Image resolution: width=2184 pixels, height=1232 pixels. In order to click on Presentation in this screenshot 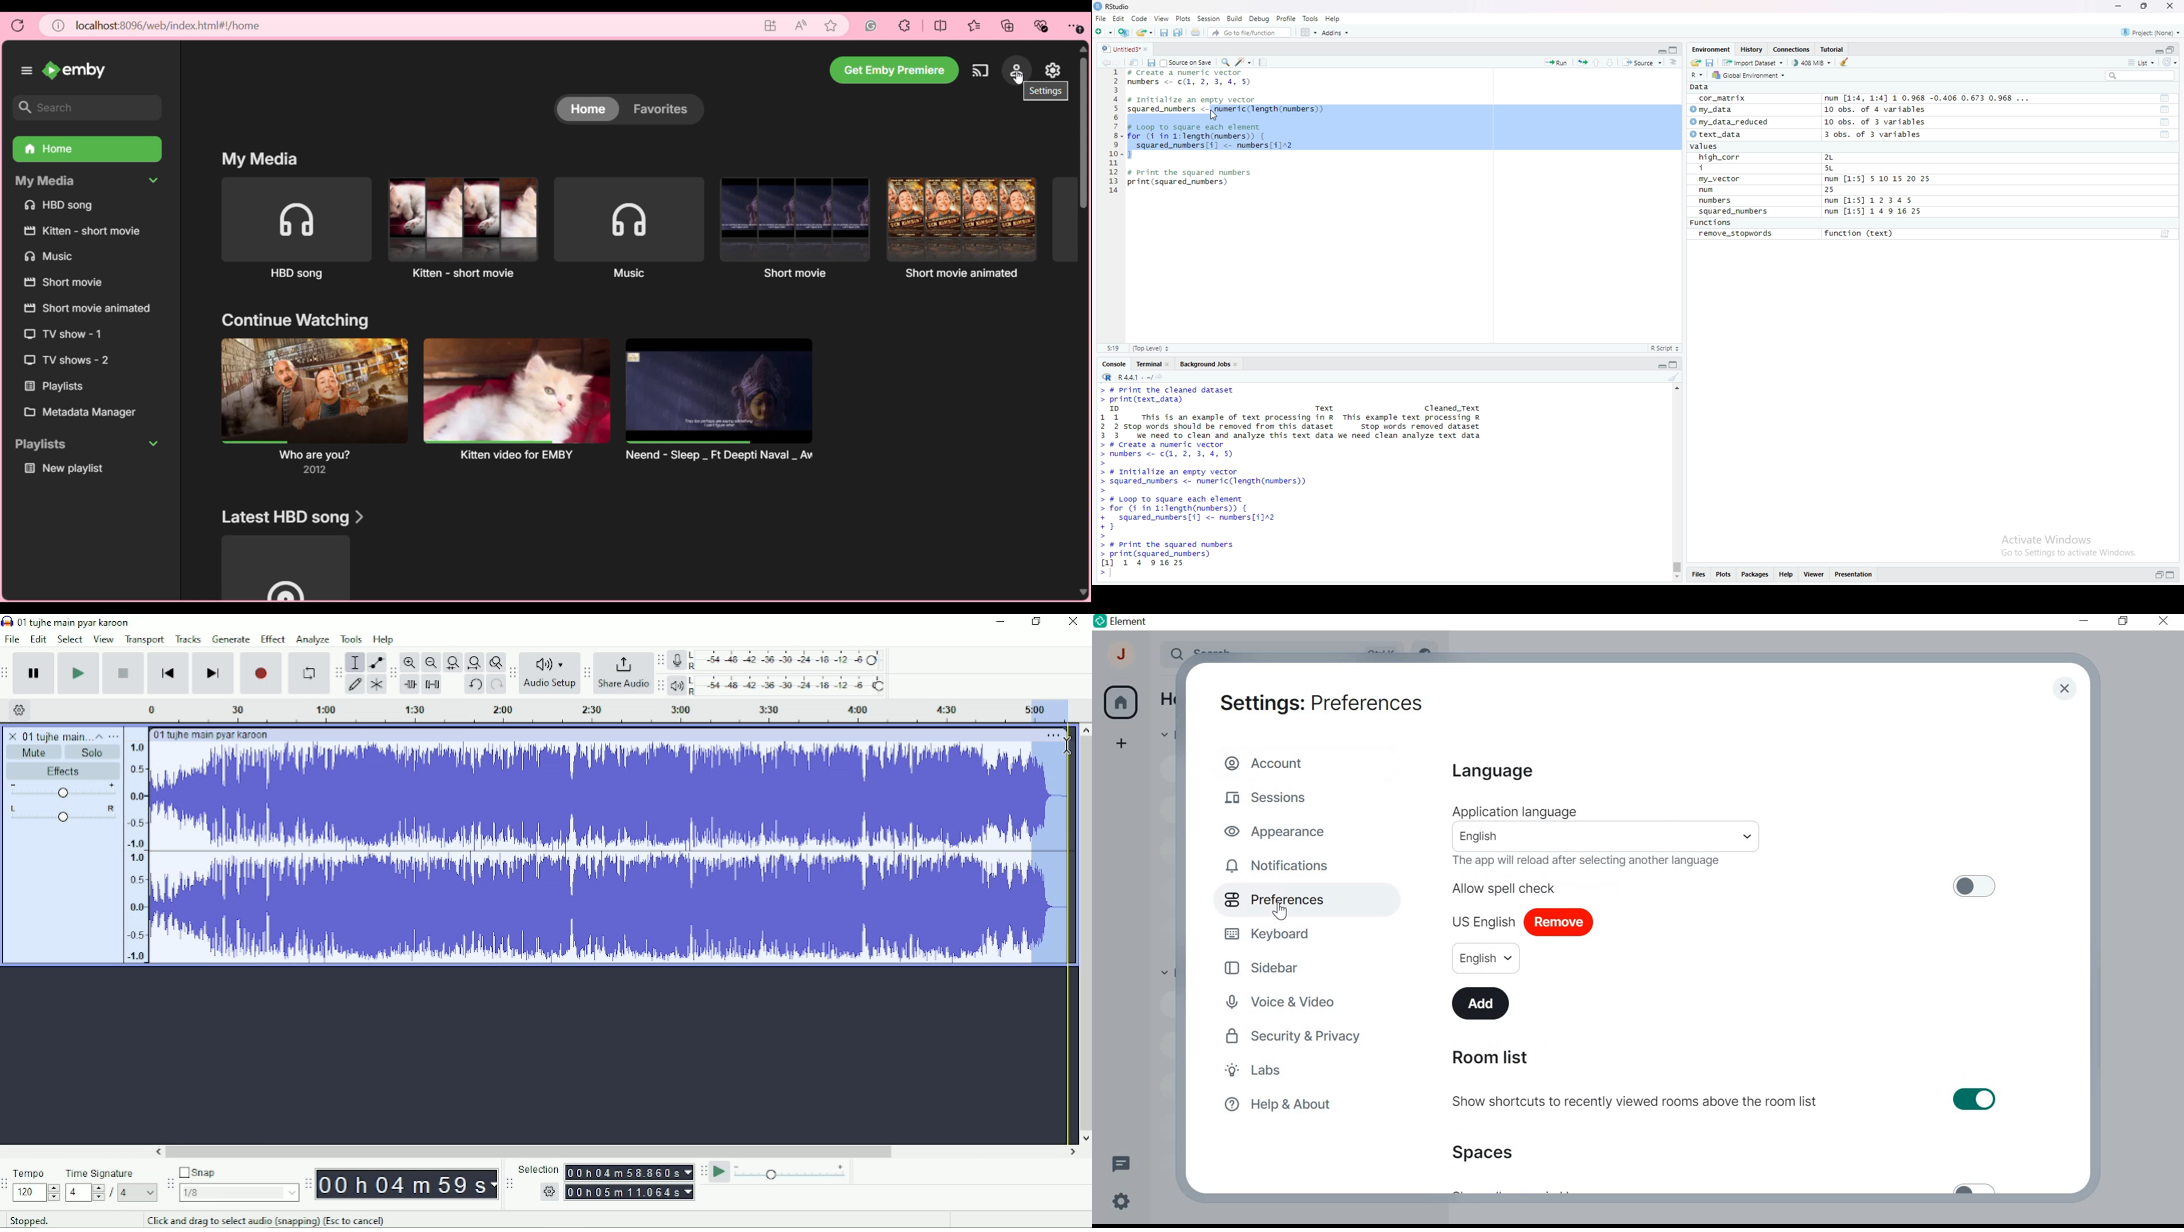, I will do `click(1854, 576)`.